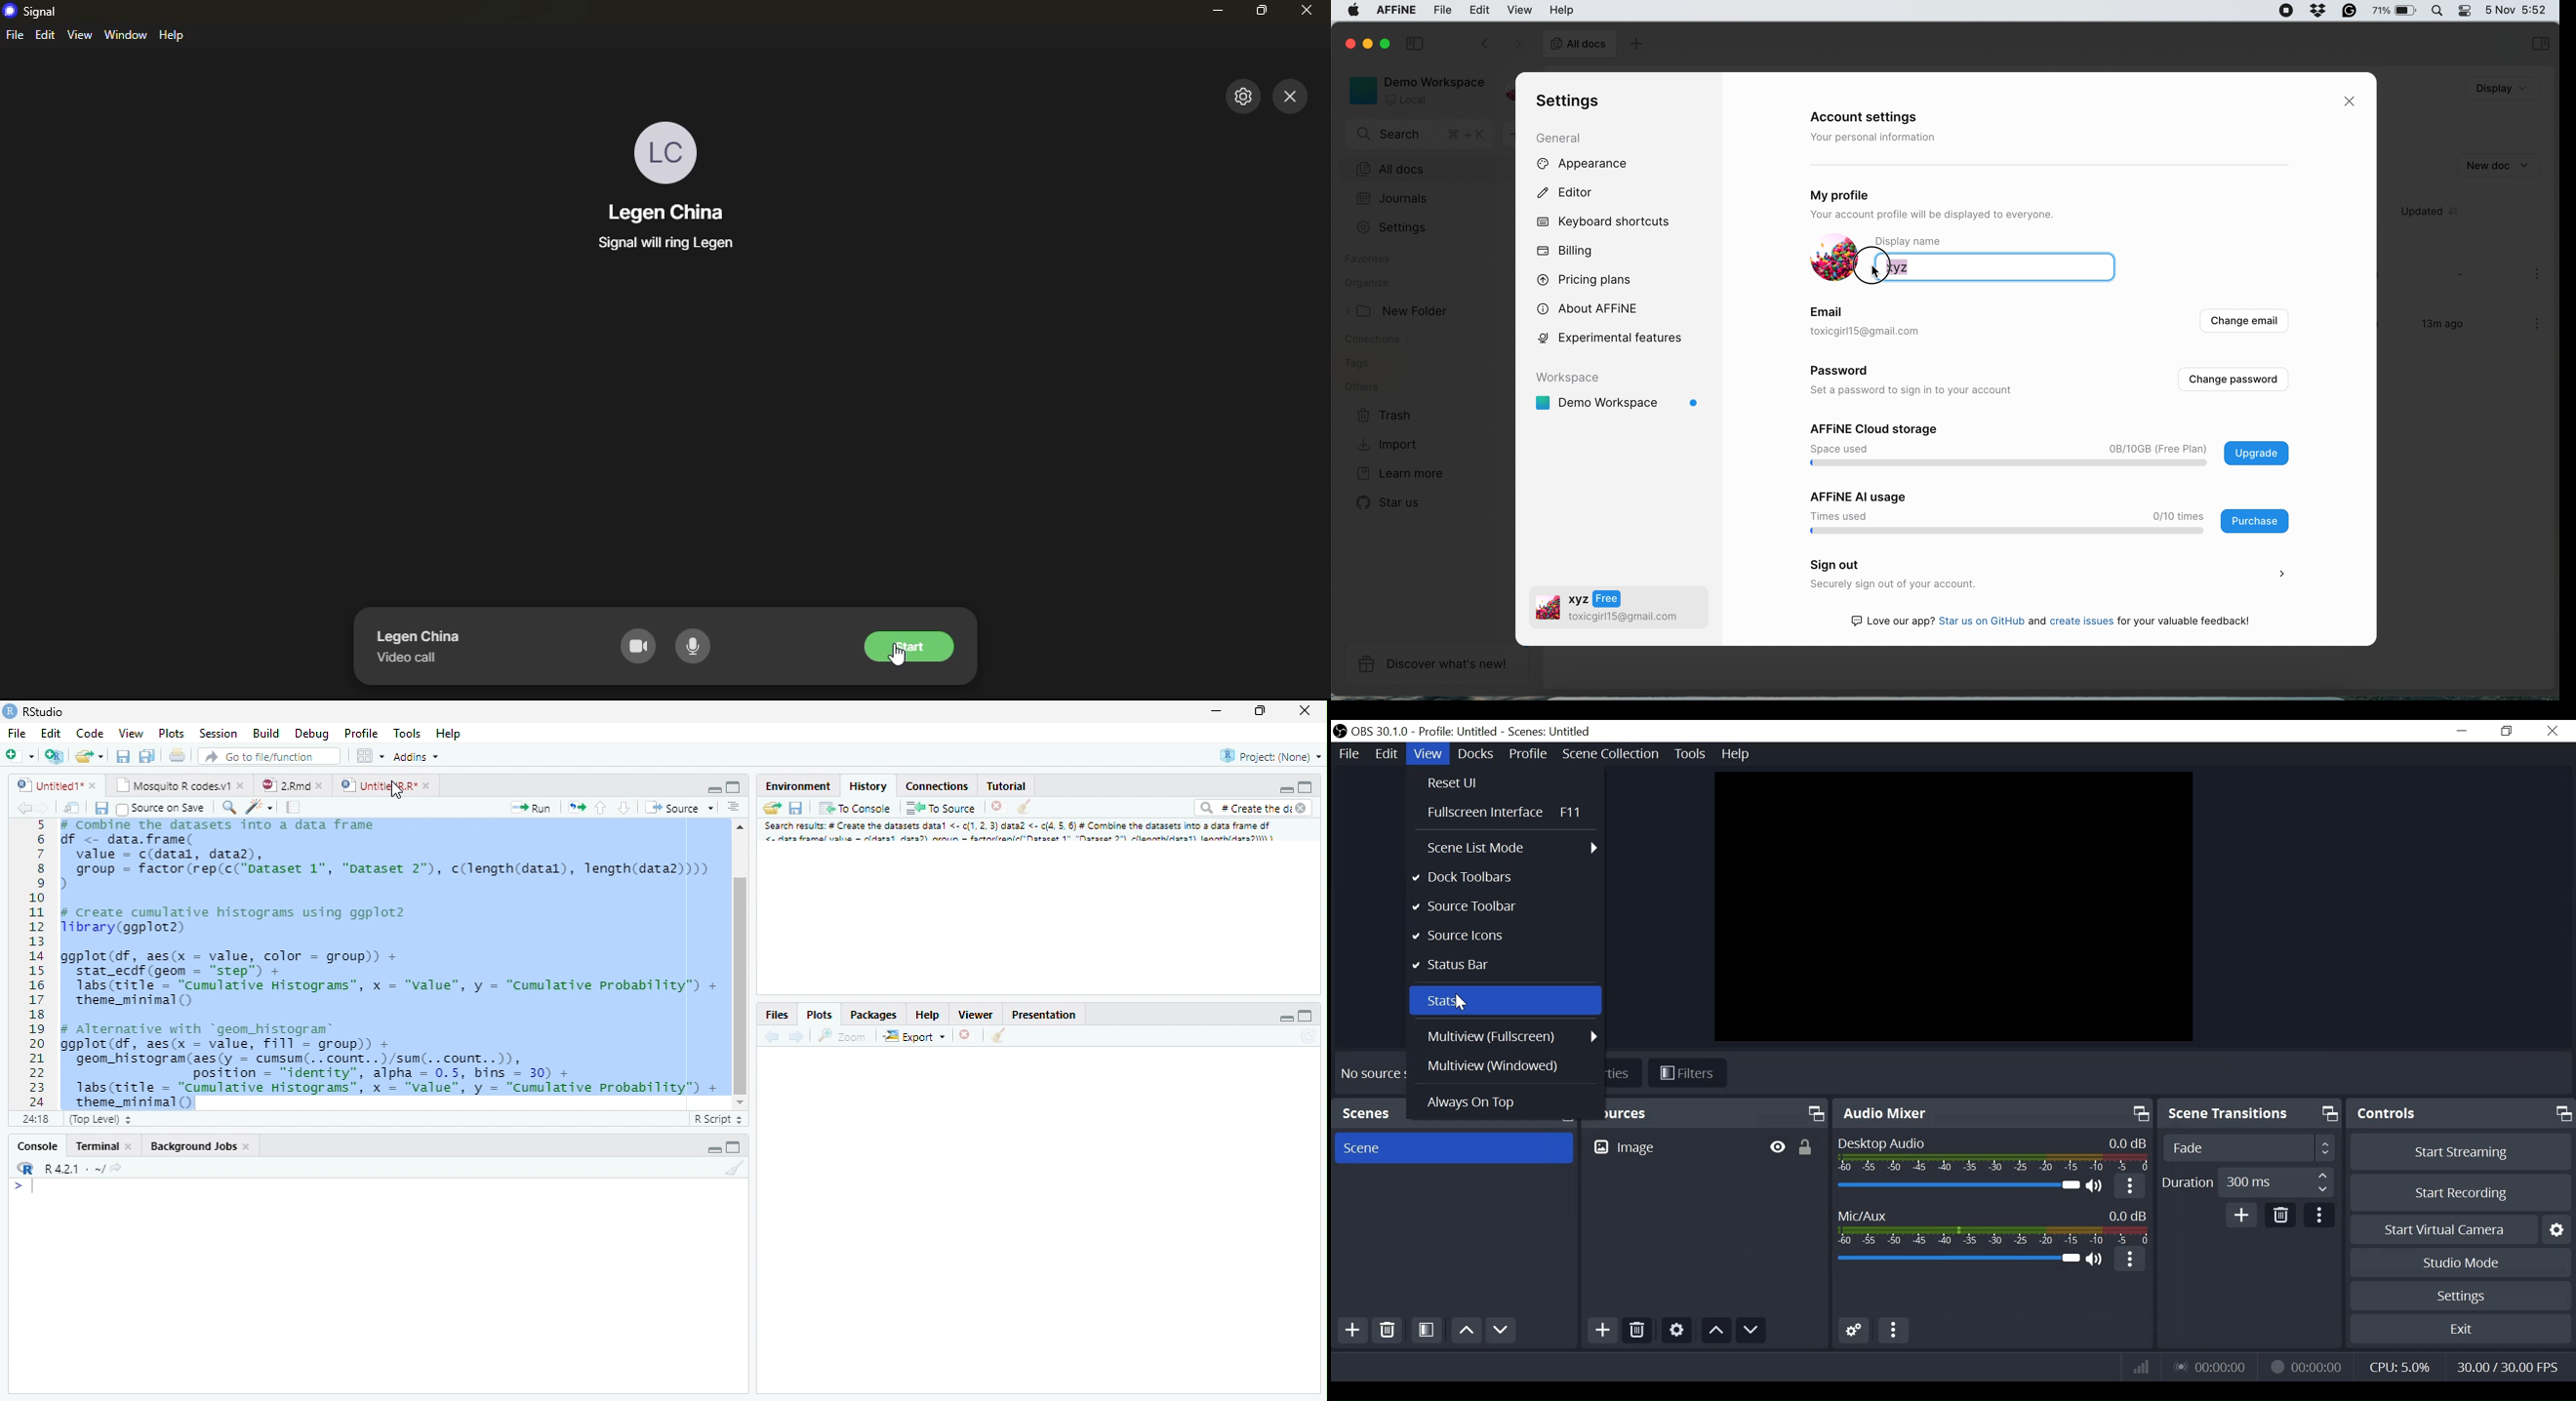  What do you see at coordinates (63, 1168) in the screenshot?
I see `R.4.2.1` at bounding box center [63, 1168].